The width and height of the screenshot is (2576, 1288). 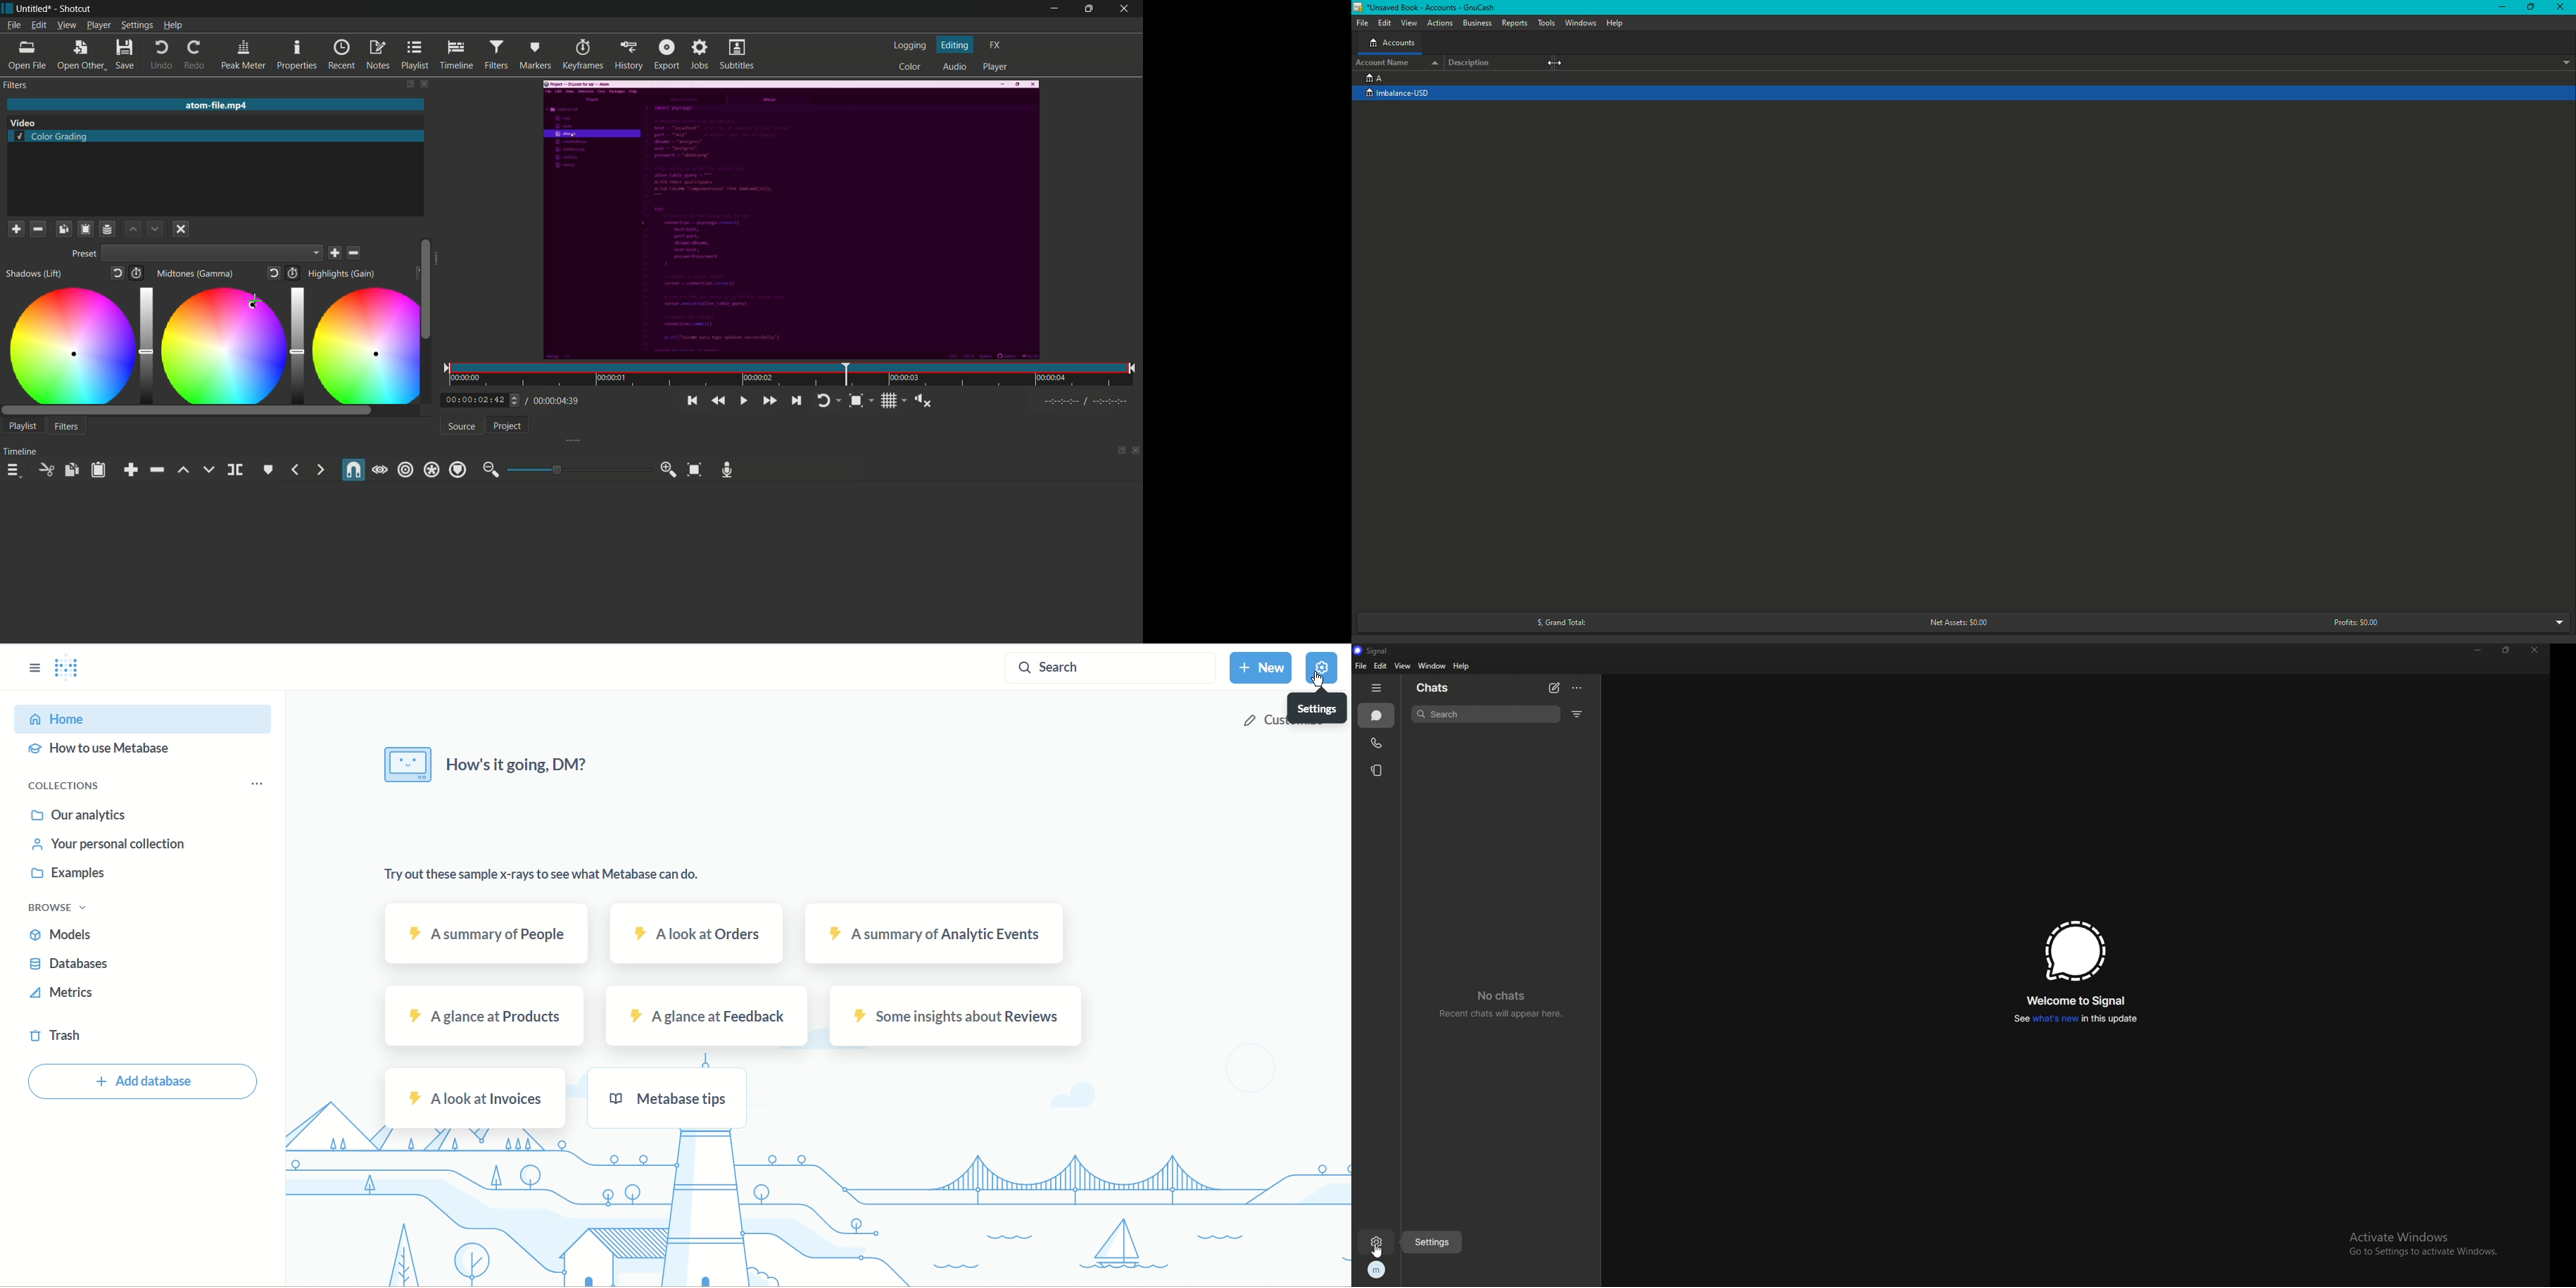 I want to click on settings, so click(x=1378, y=1243).